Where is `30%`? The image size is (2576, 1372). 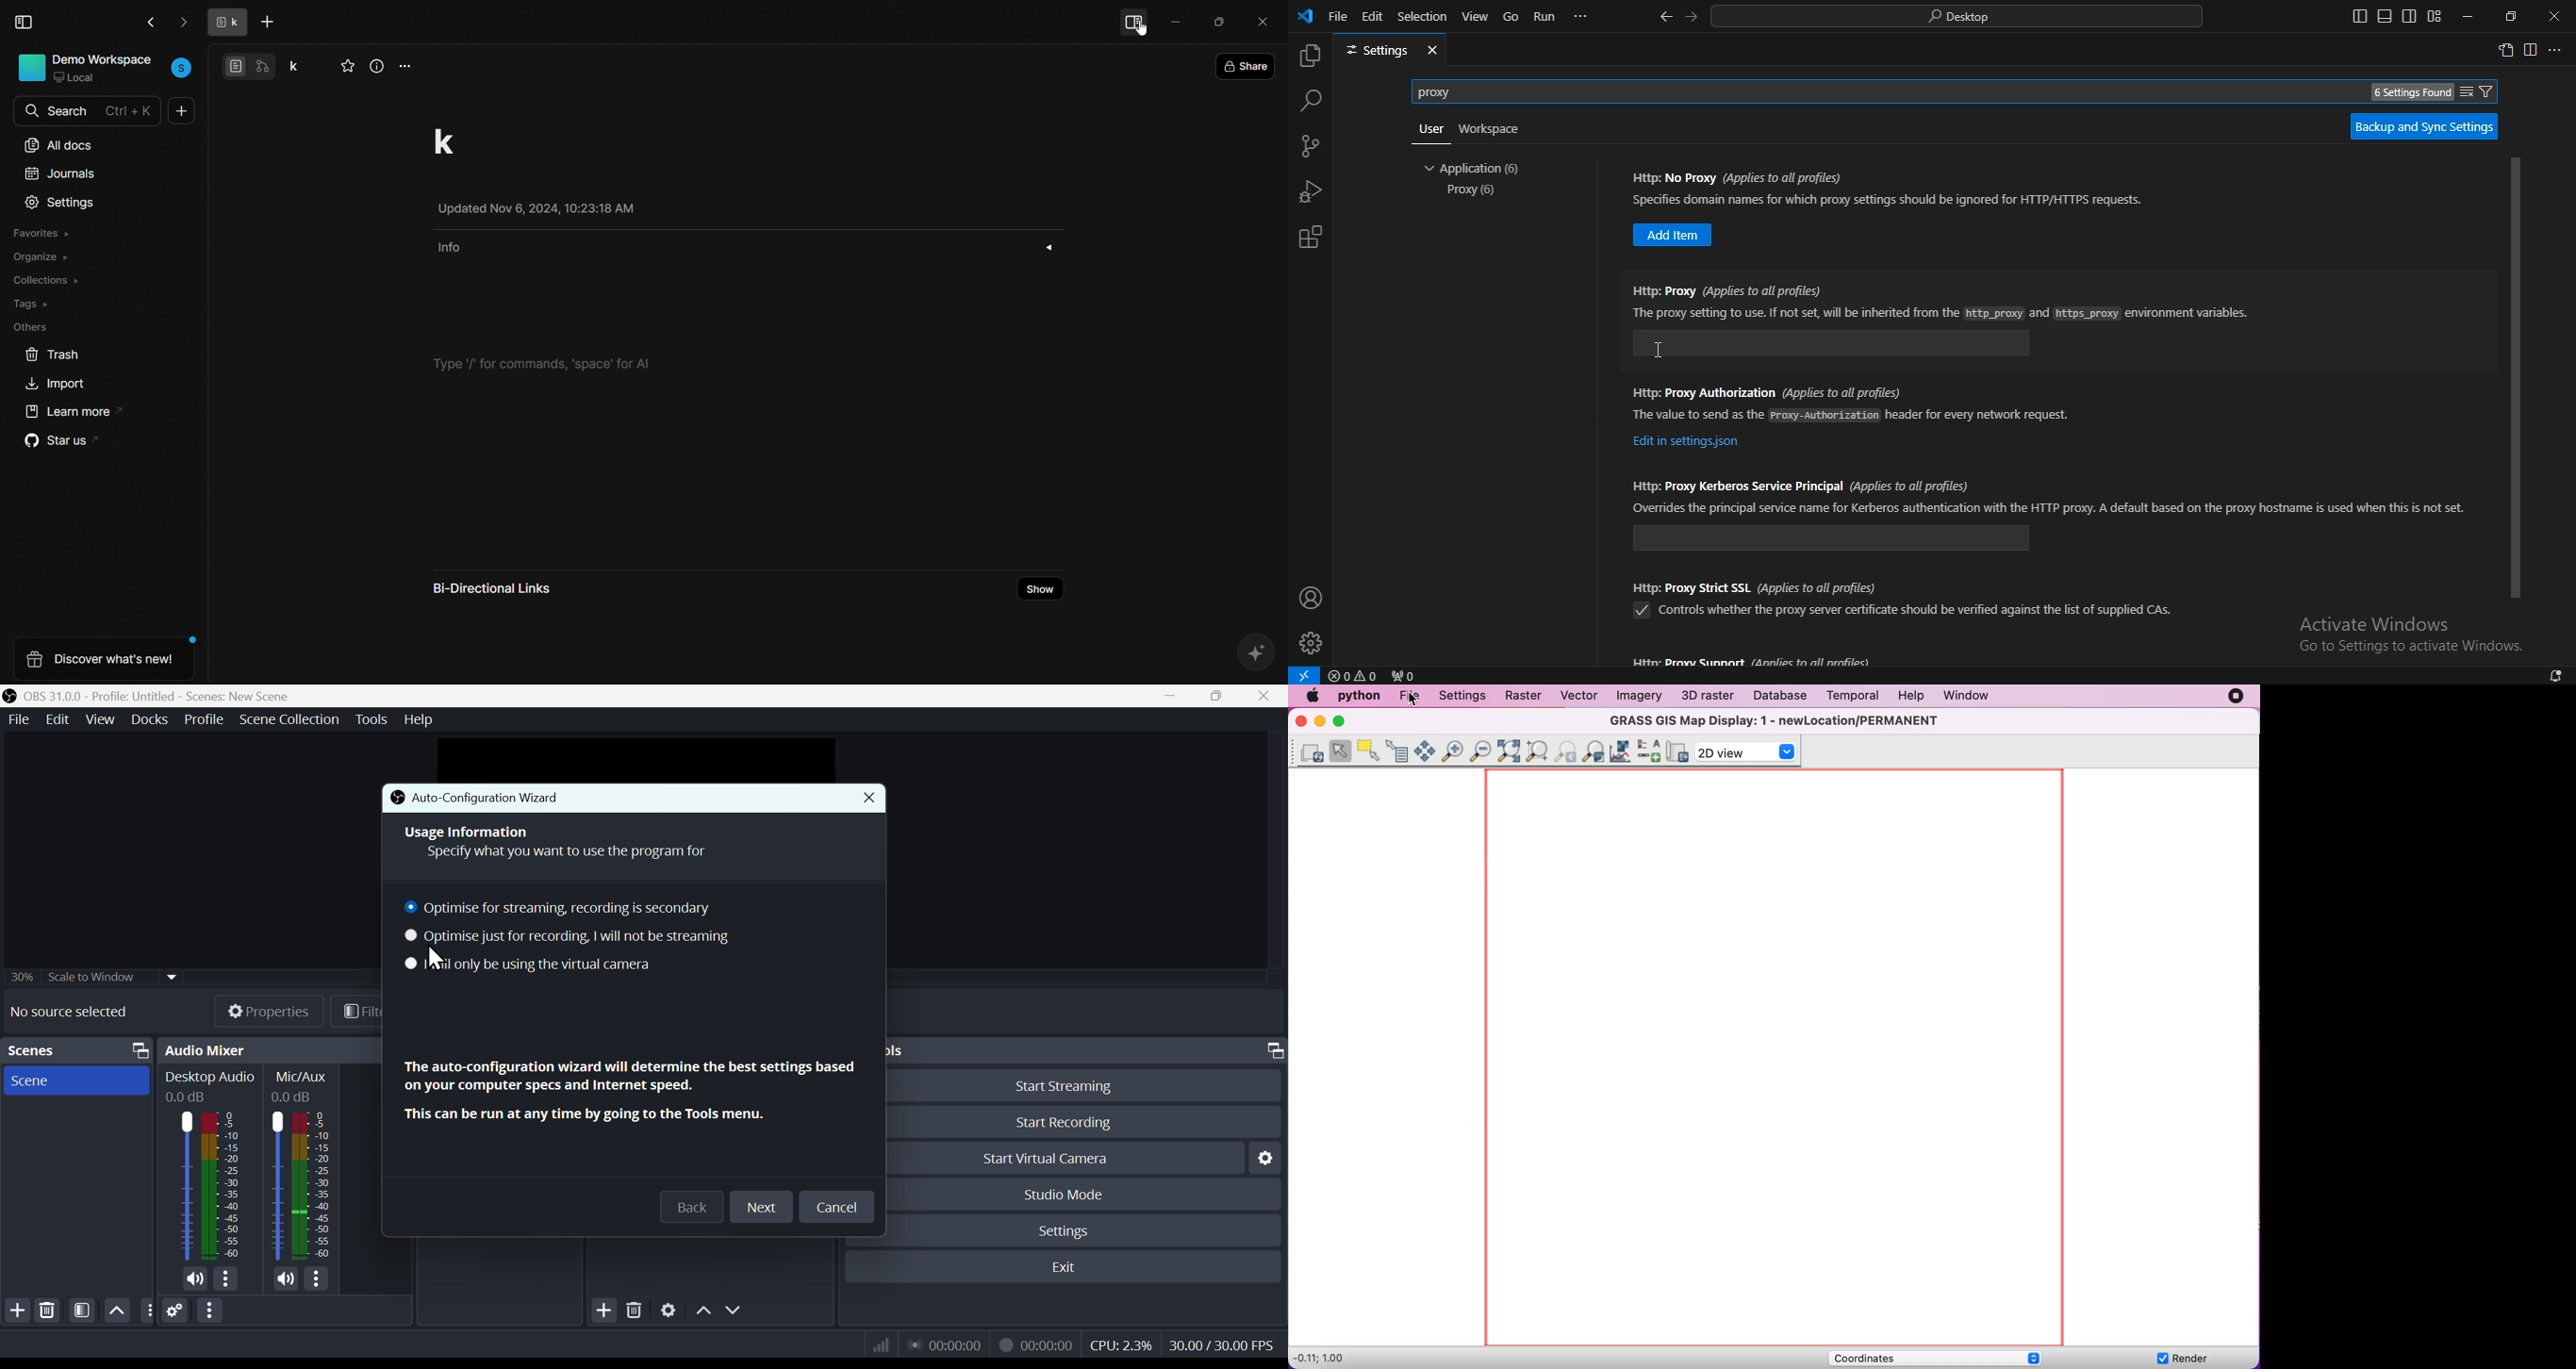 30% is located at coordinates (19, 976).